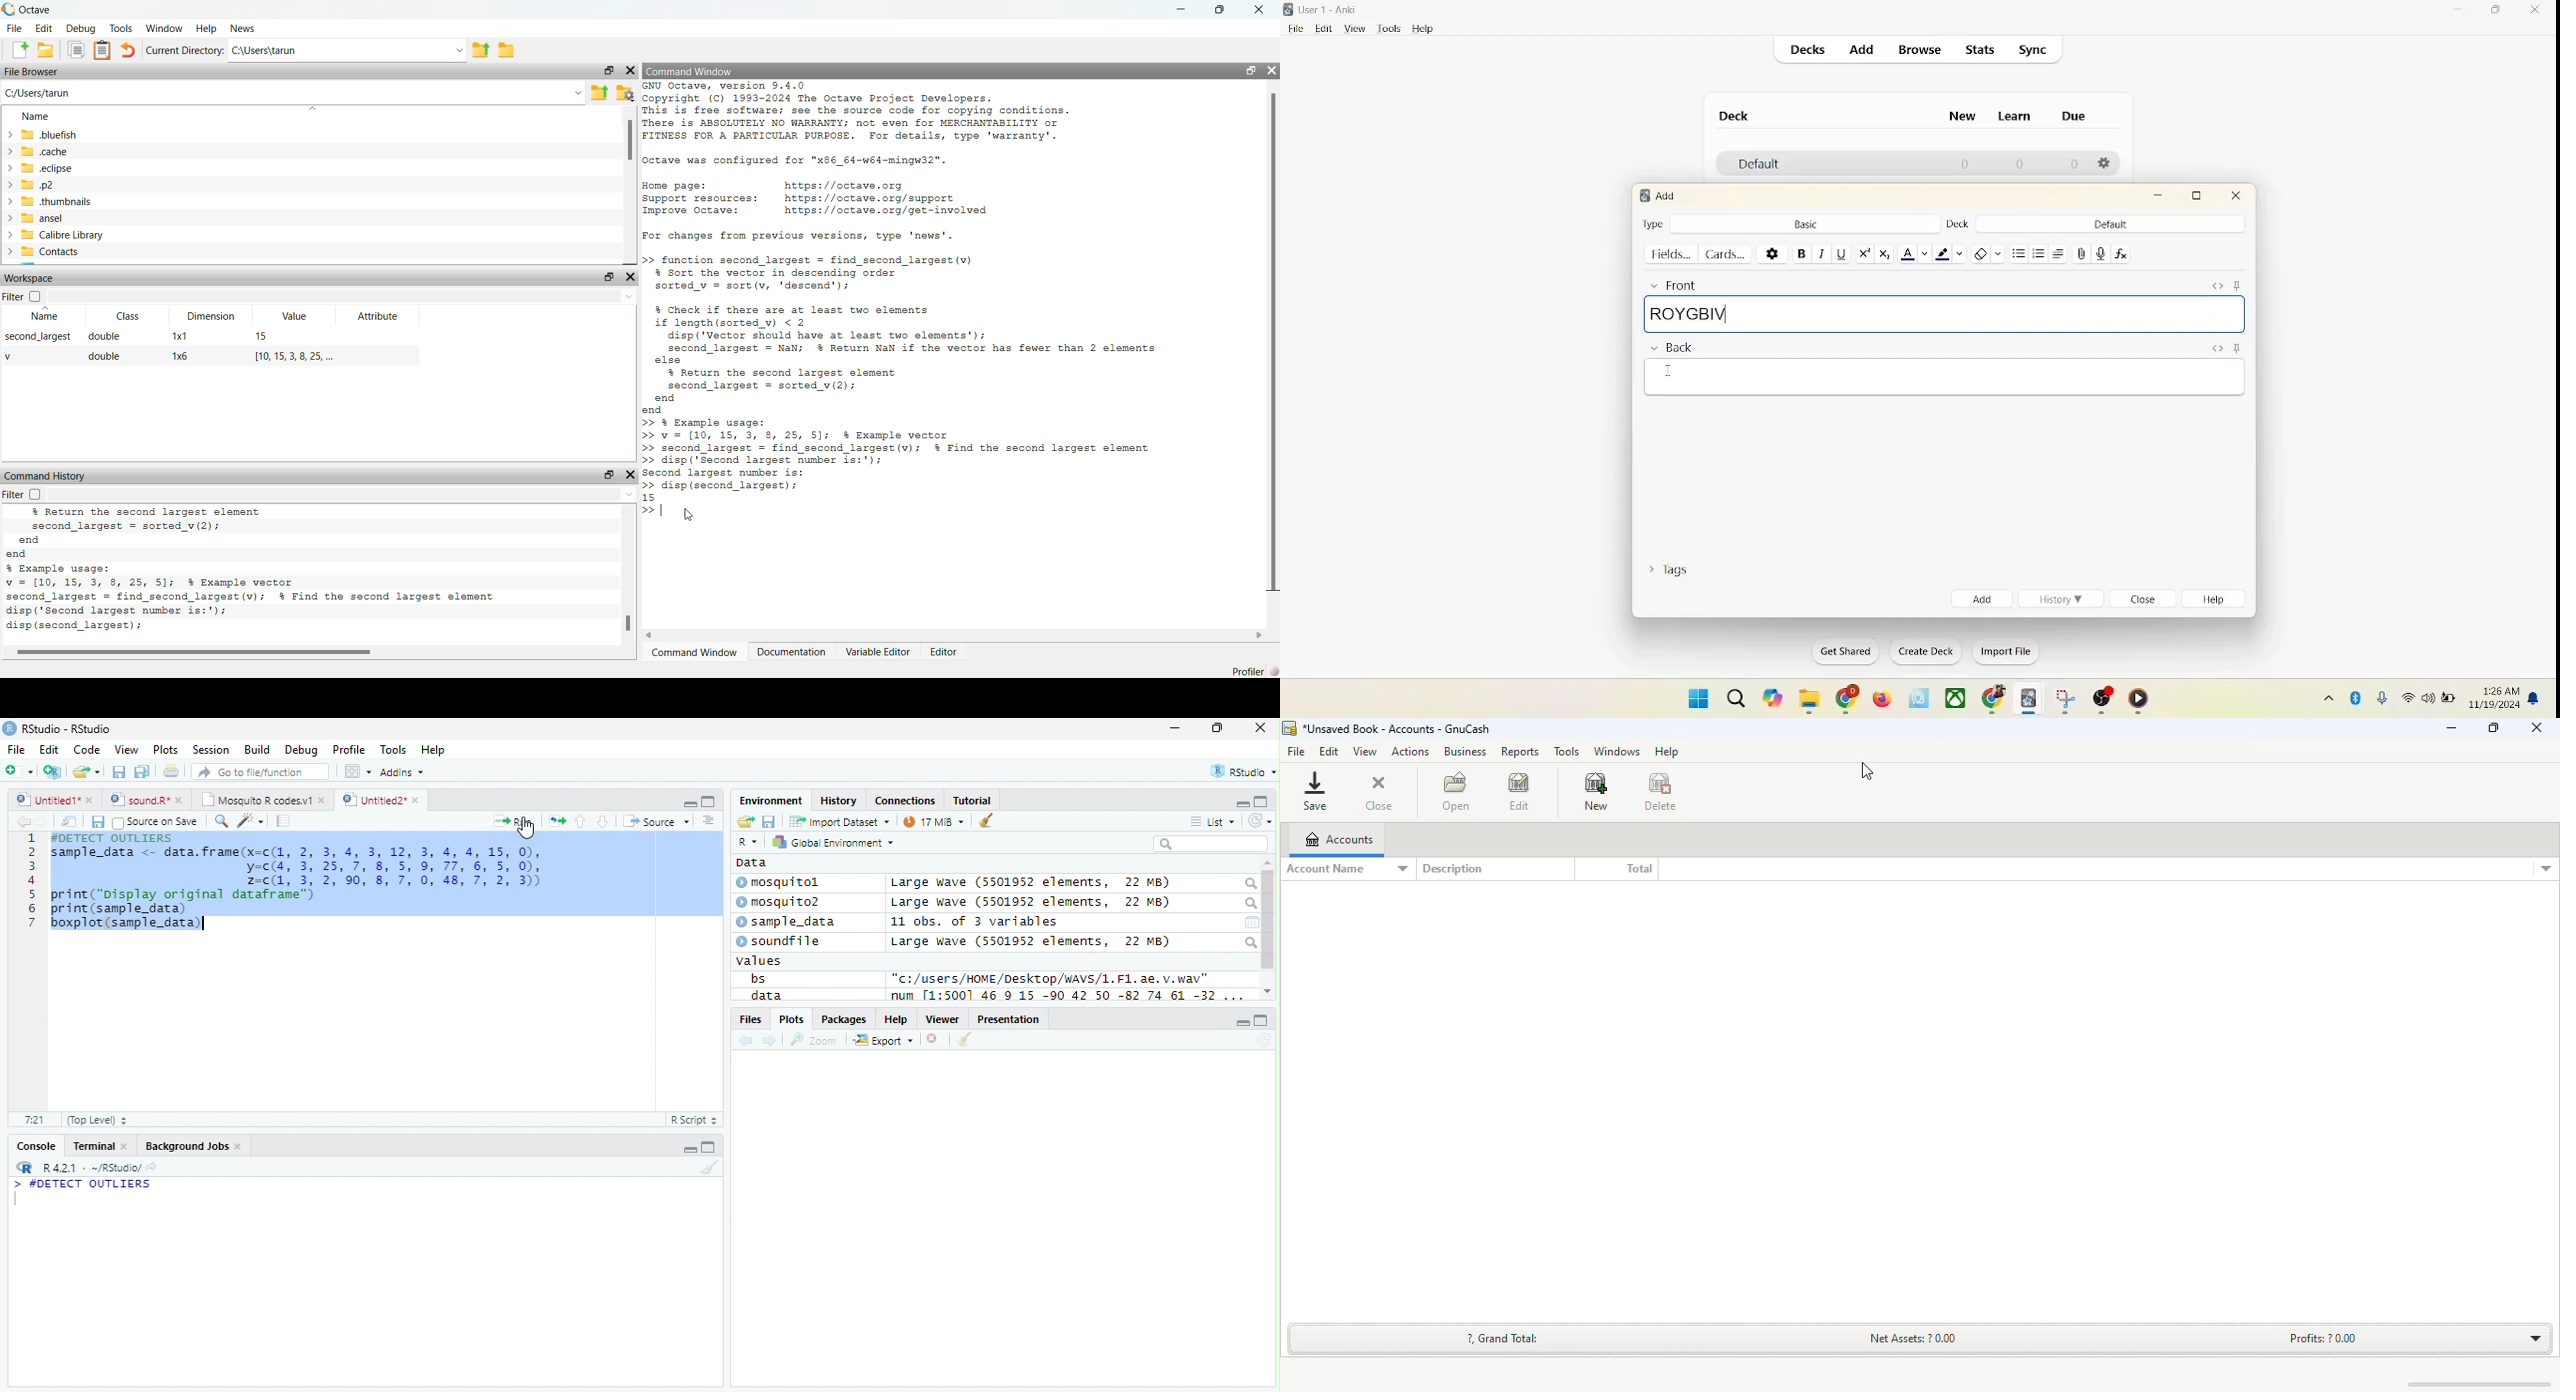 Image resolution: width=2576 pixels, height=1400 pixels. I want to click on mosquito2, so click(782, 902).